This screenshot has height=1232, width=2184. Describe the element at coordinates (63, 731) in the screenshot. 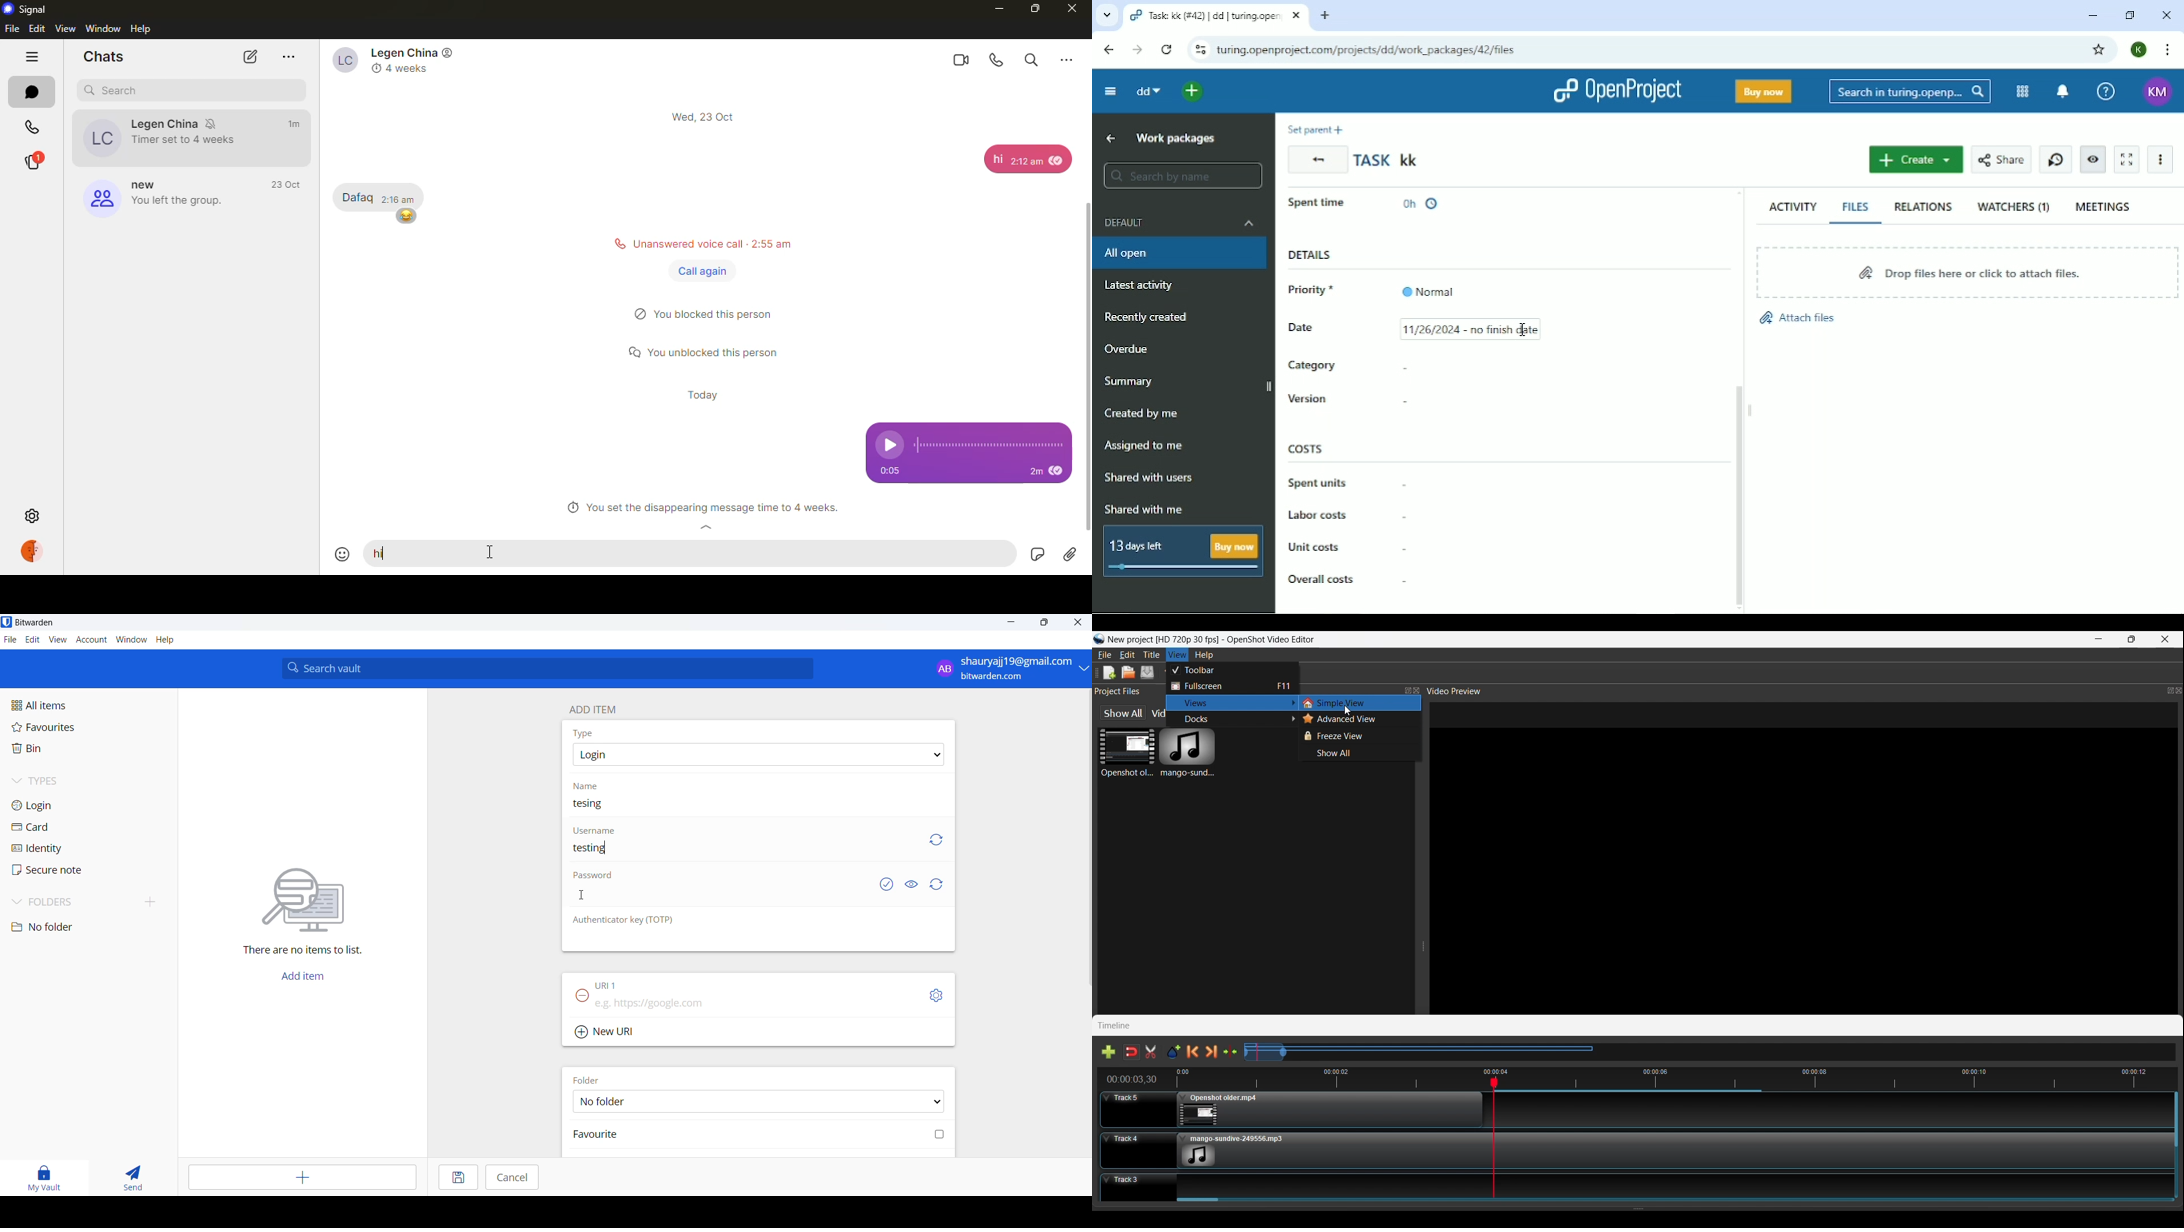

I see `favourites` at that location.